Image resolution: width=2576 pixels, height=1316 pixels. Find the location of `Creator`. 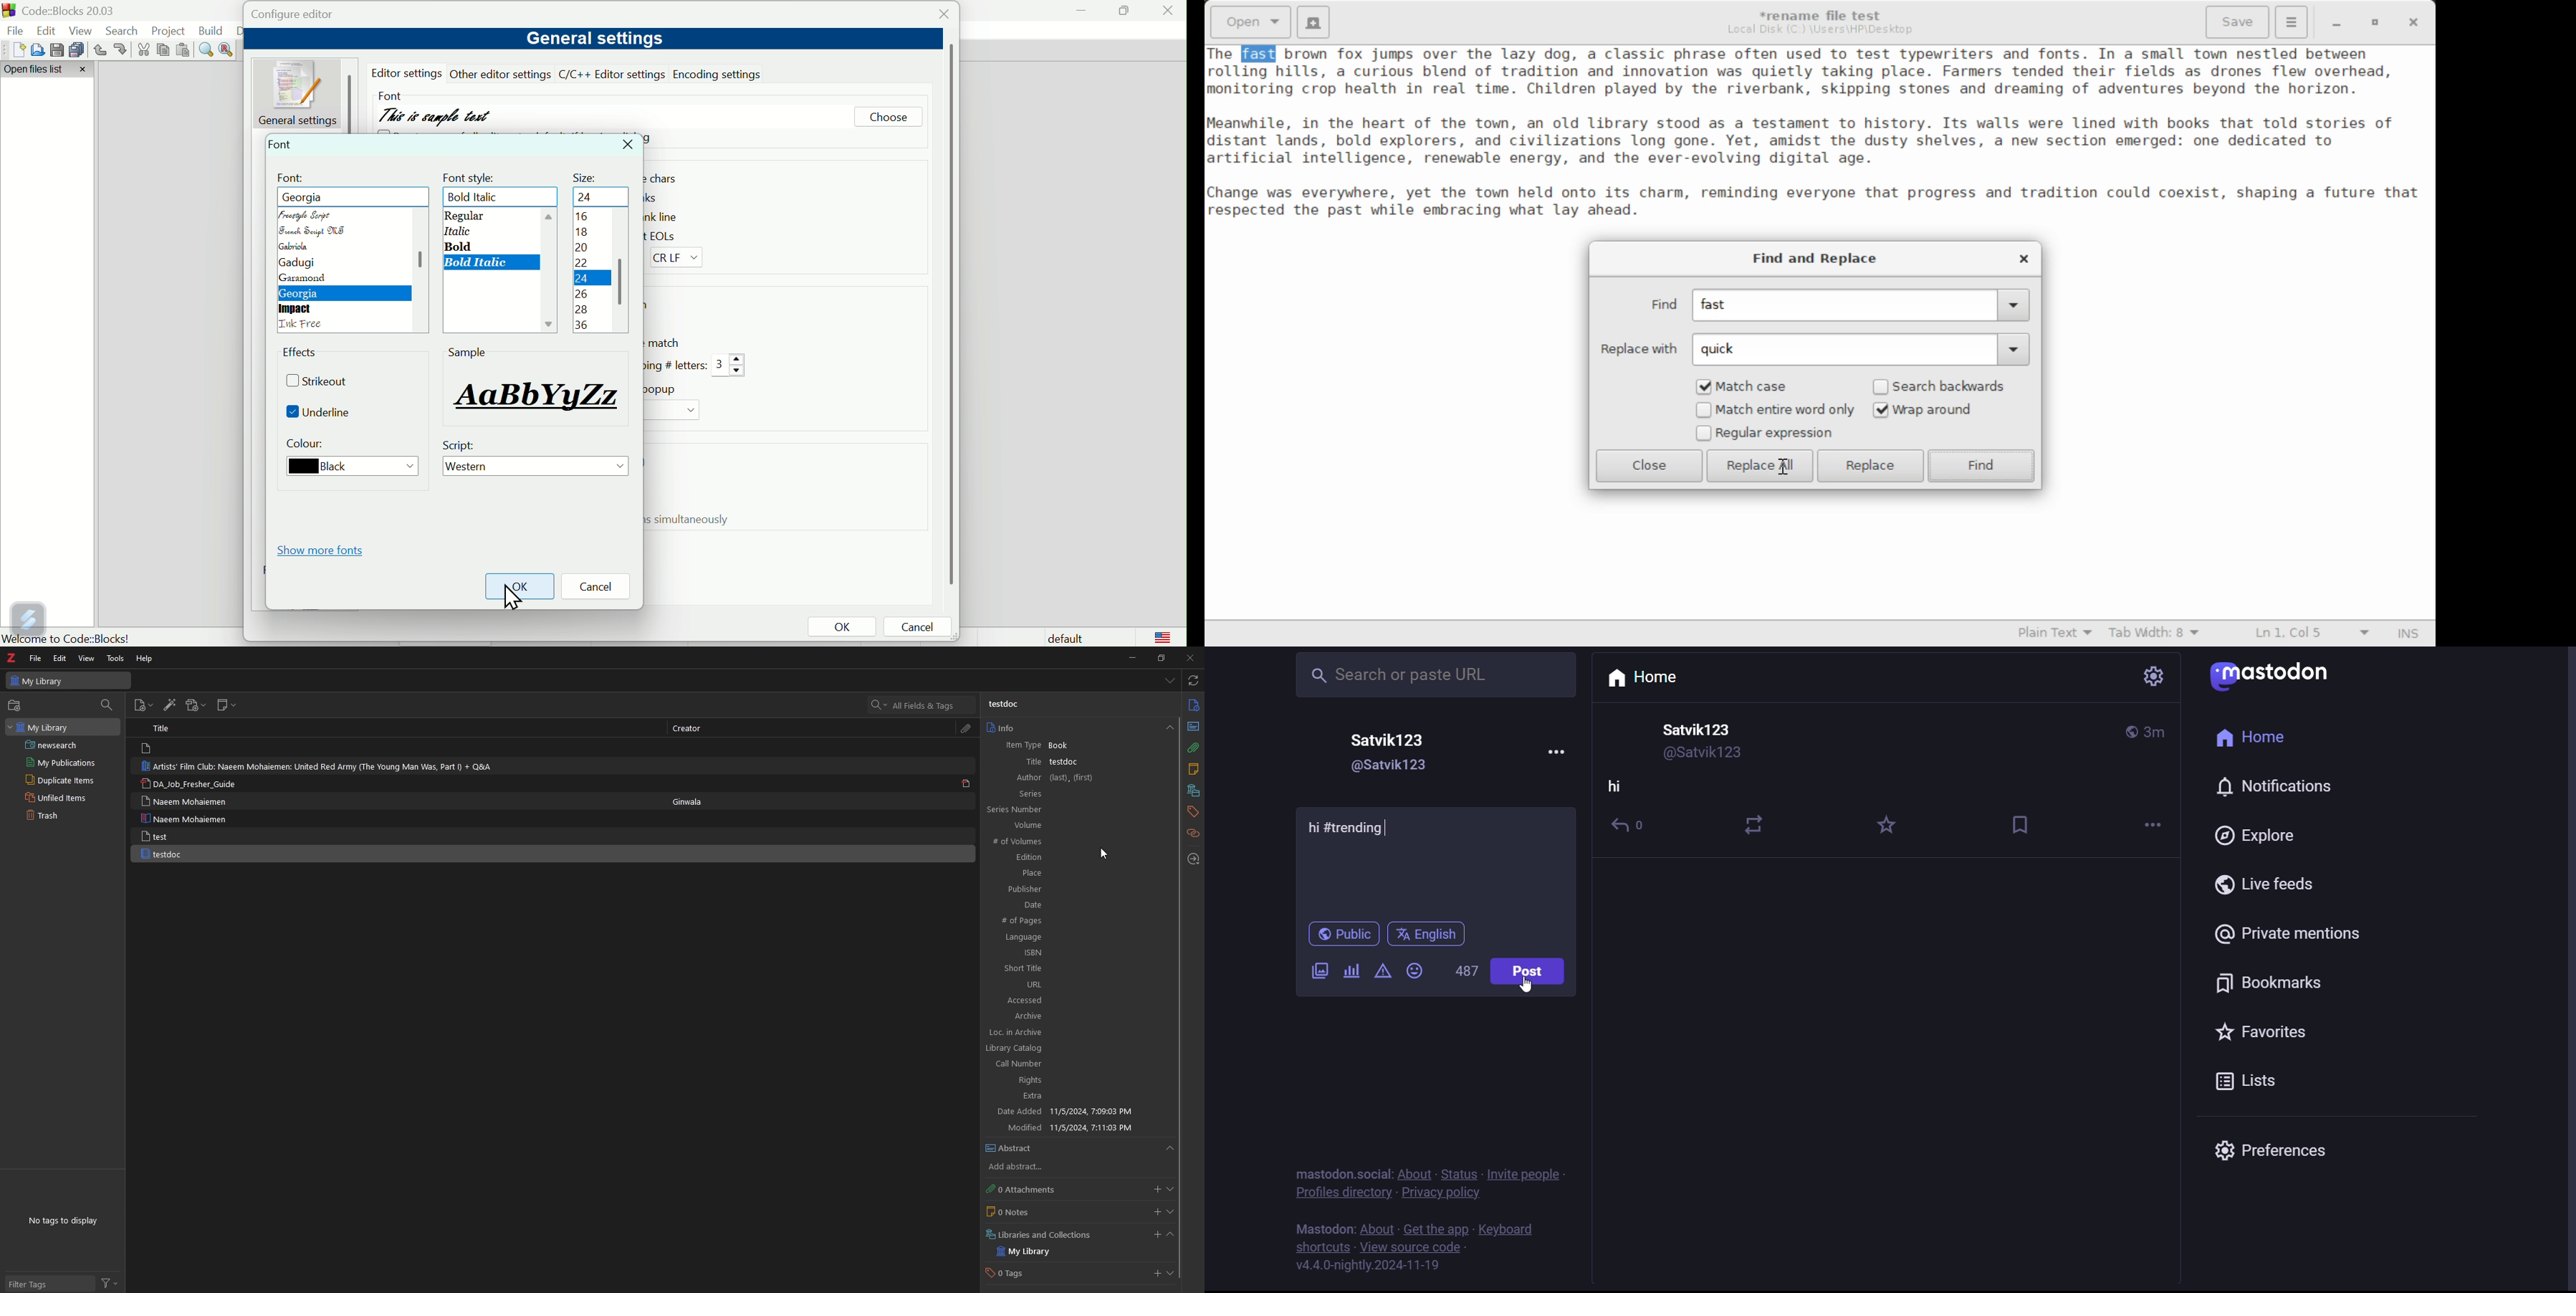

Creator is located at coordinates (690, 729).